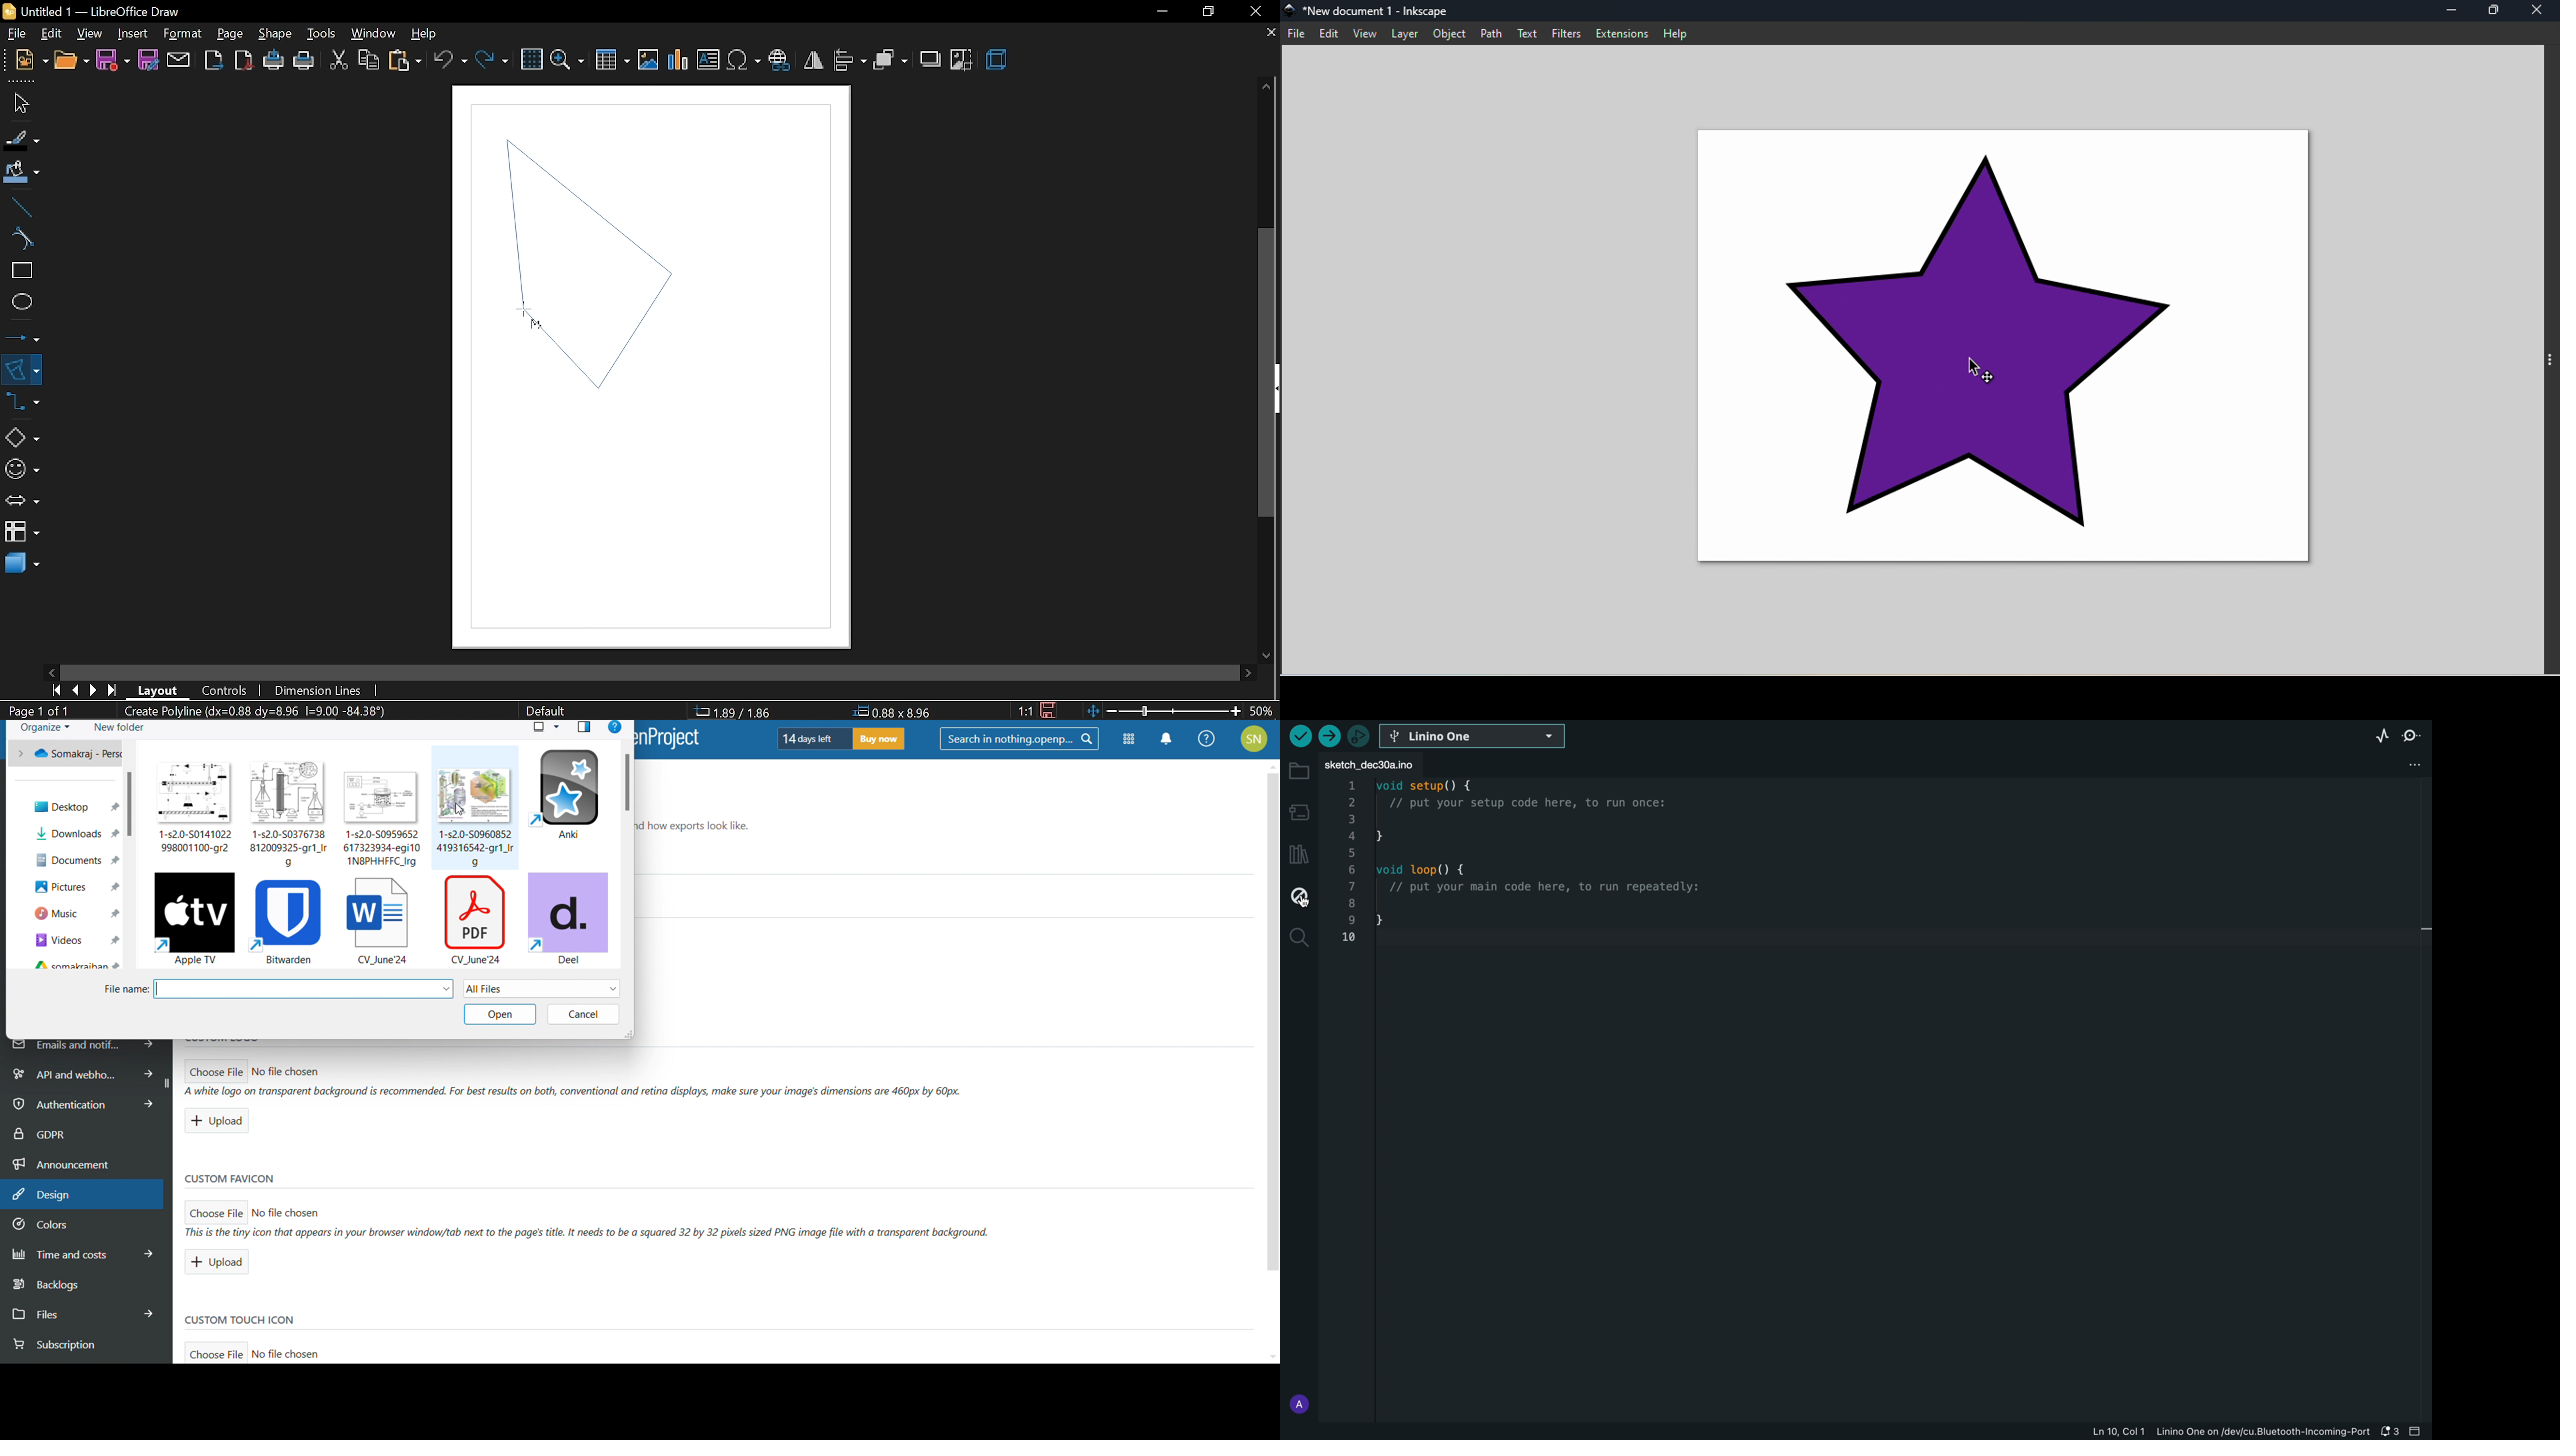 The width and height of the screenshot is (2576, 1456). What do you see at coordinates (130, 803) in the screenshot?
I see `scrollbar` at bounding box center [130, 803].